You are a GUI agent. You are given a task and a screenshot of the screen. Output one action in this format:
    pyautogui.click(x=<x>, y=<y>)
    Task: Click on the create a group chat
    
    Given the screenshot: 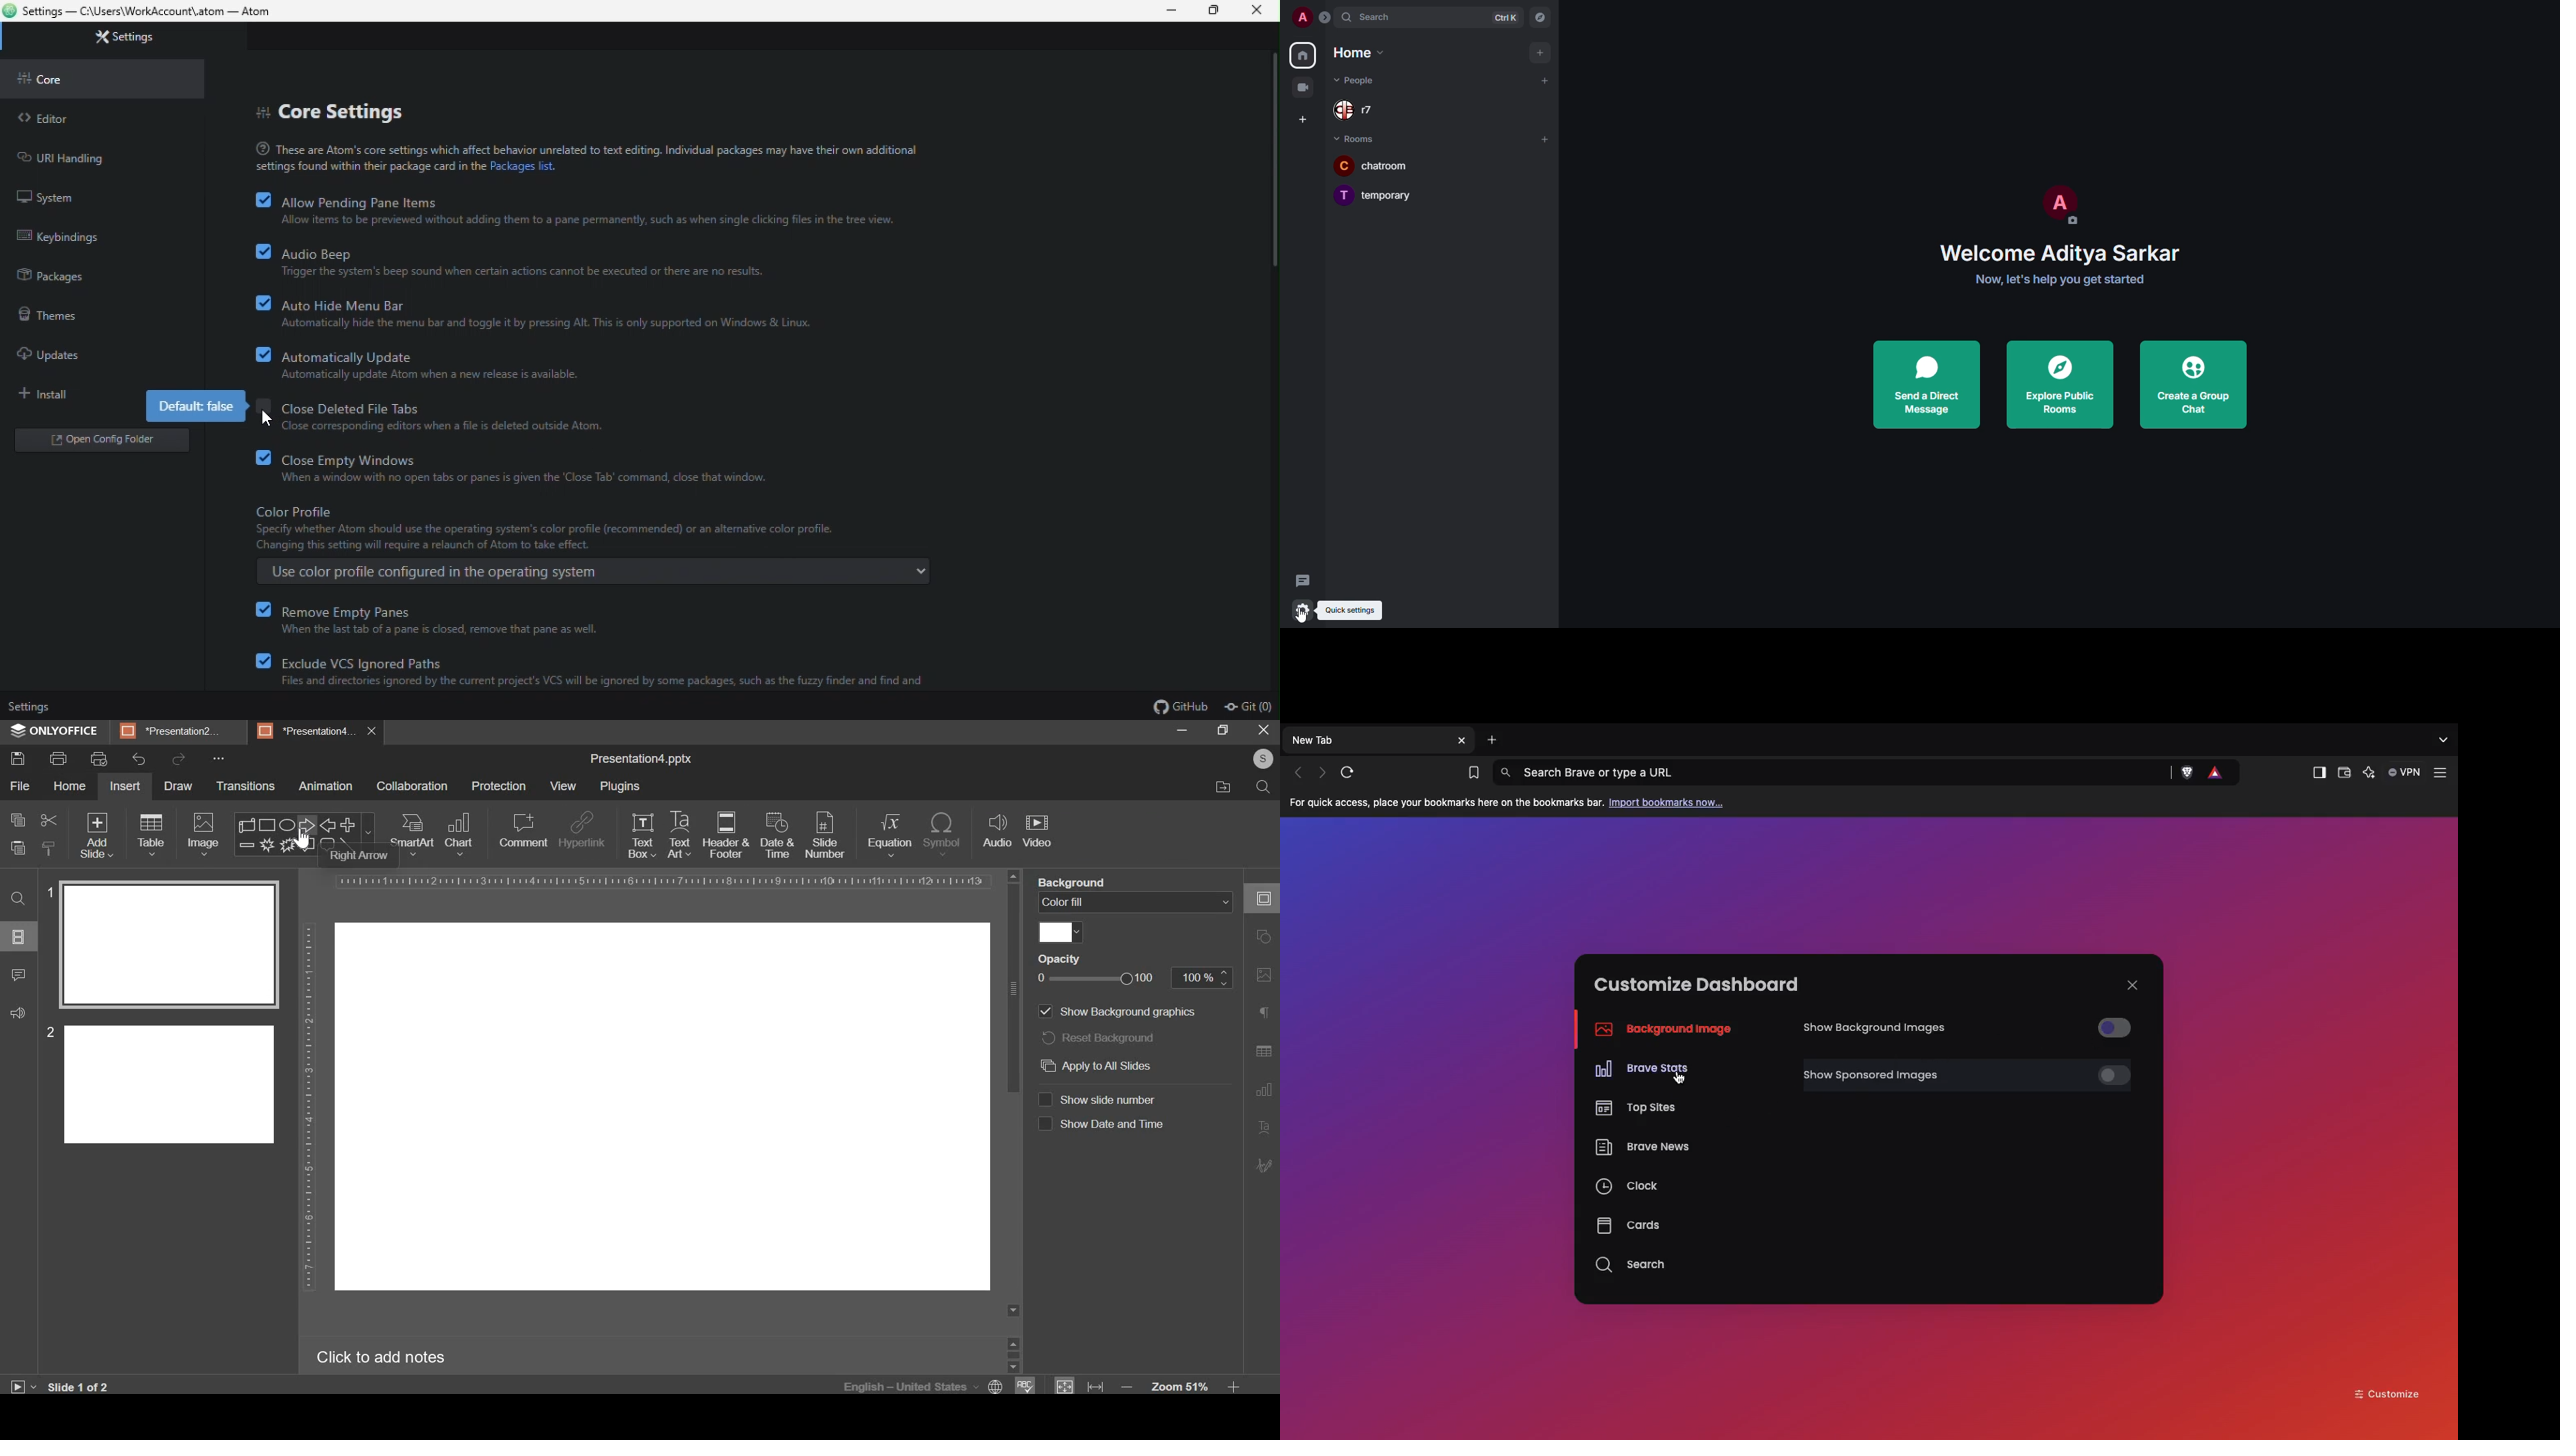 What is the action you would take?
    pyautogui.click(x=2192, y=385)
    